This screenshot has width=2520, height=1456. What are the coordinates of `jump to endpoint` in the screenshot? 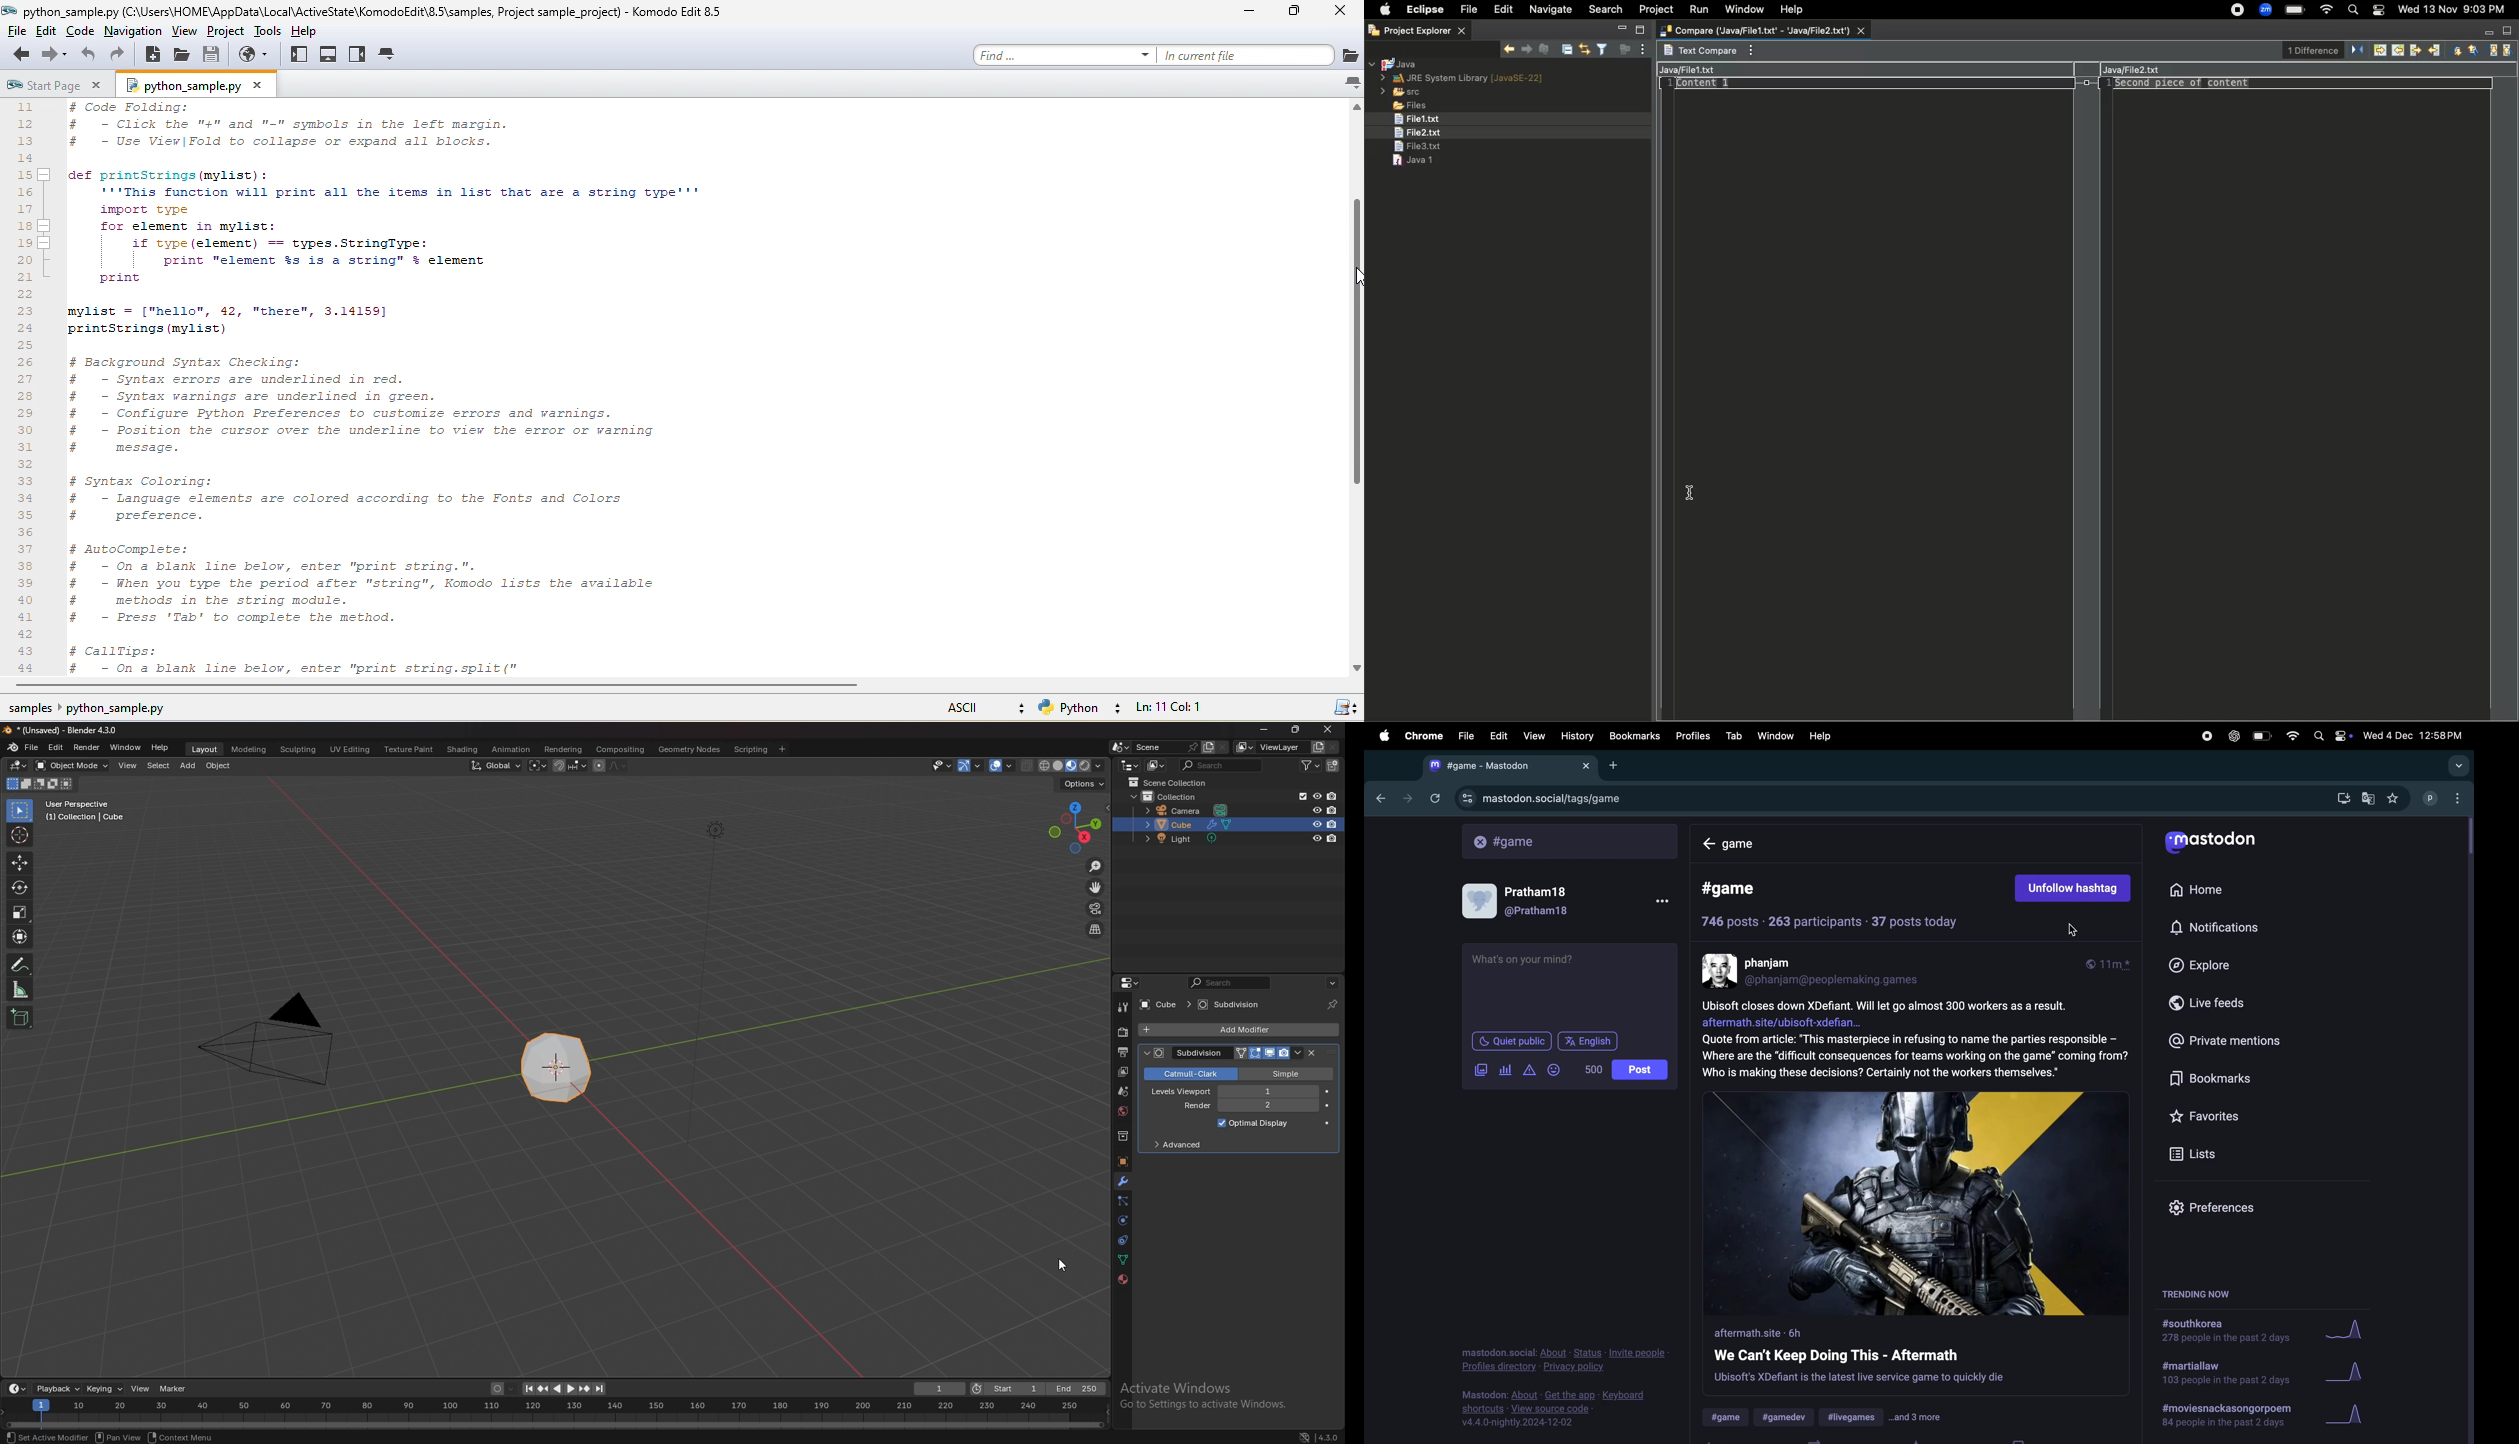 It's located at (527, 1389).